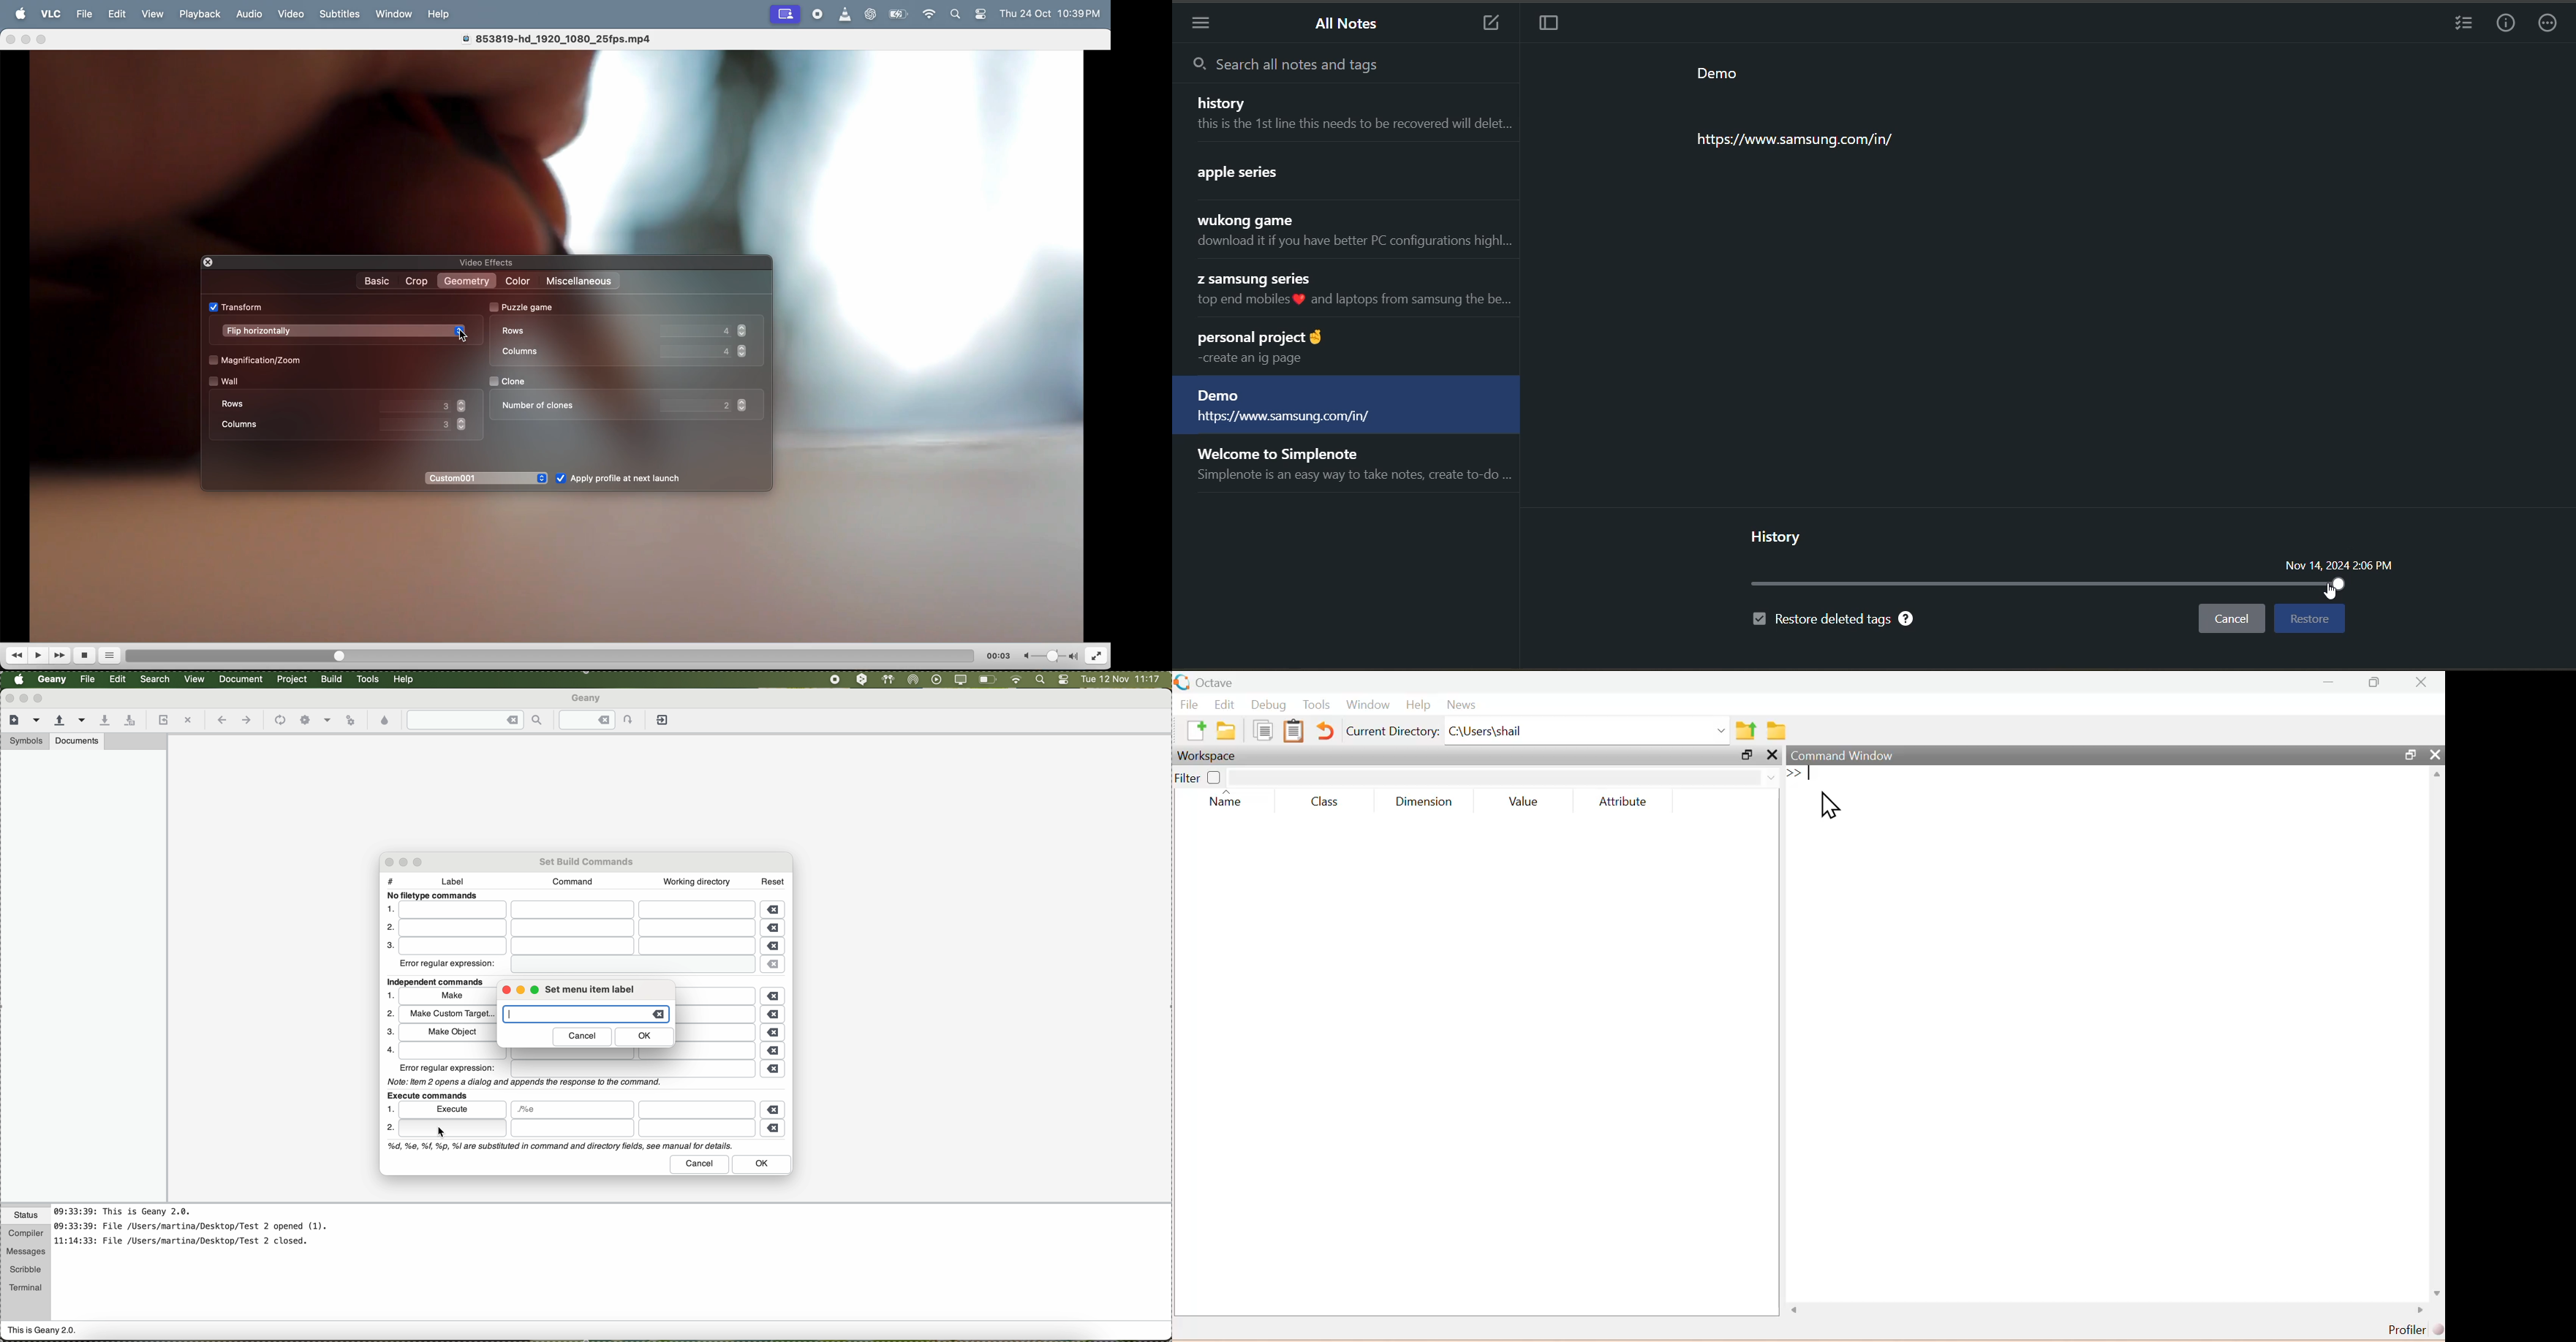 Image resolution: width=2576 pixels, height=1344 pixels. I want to click on check box, so click(494, 307).